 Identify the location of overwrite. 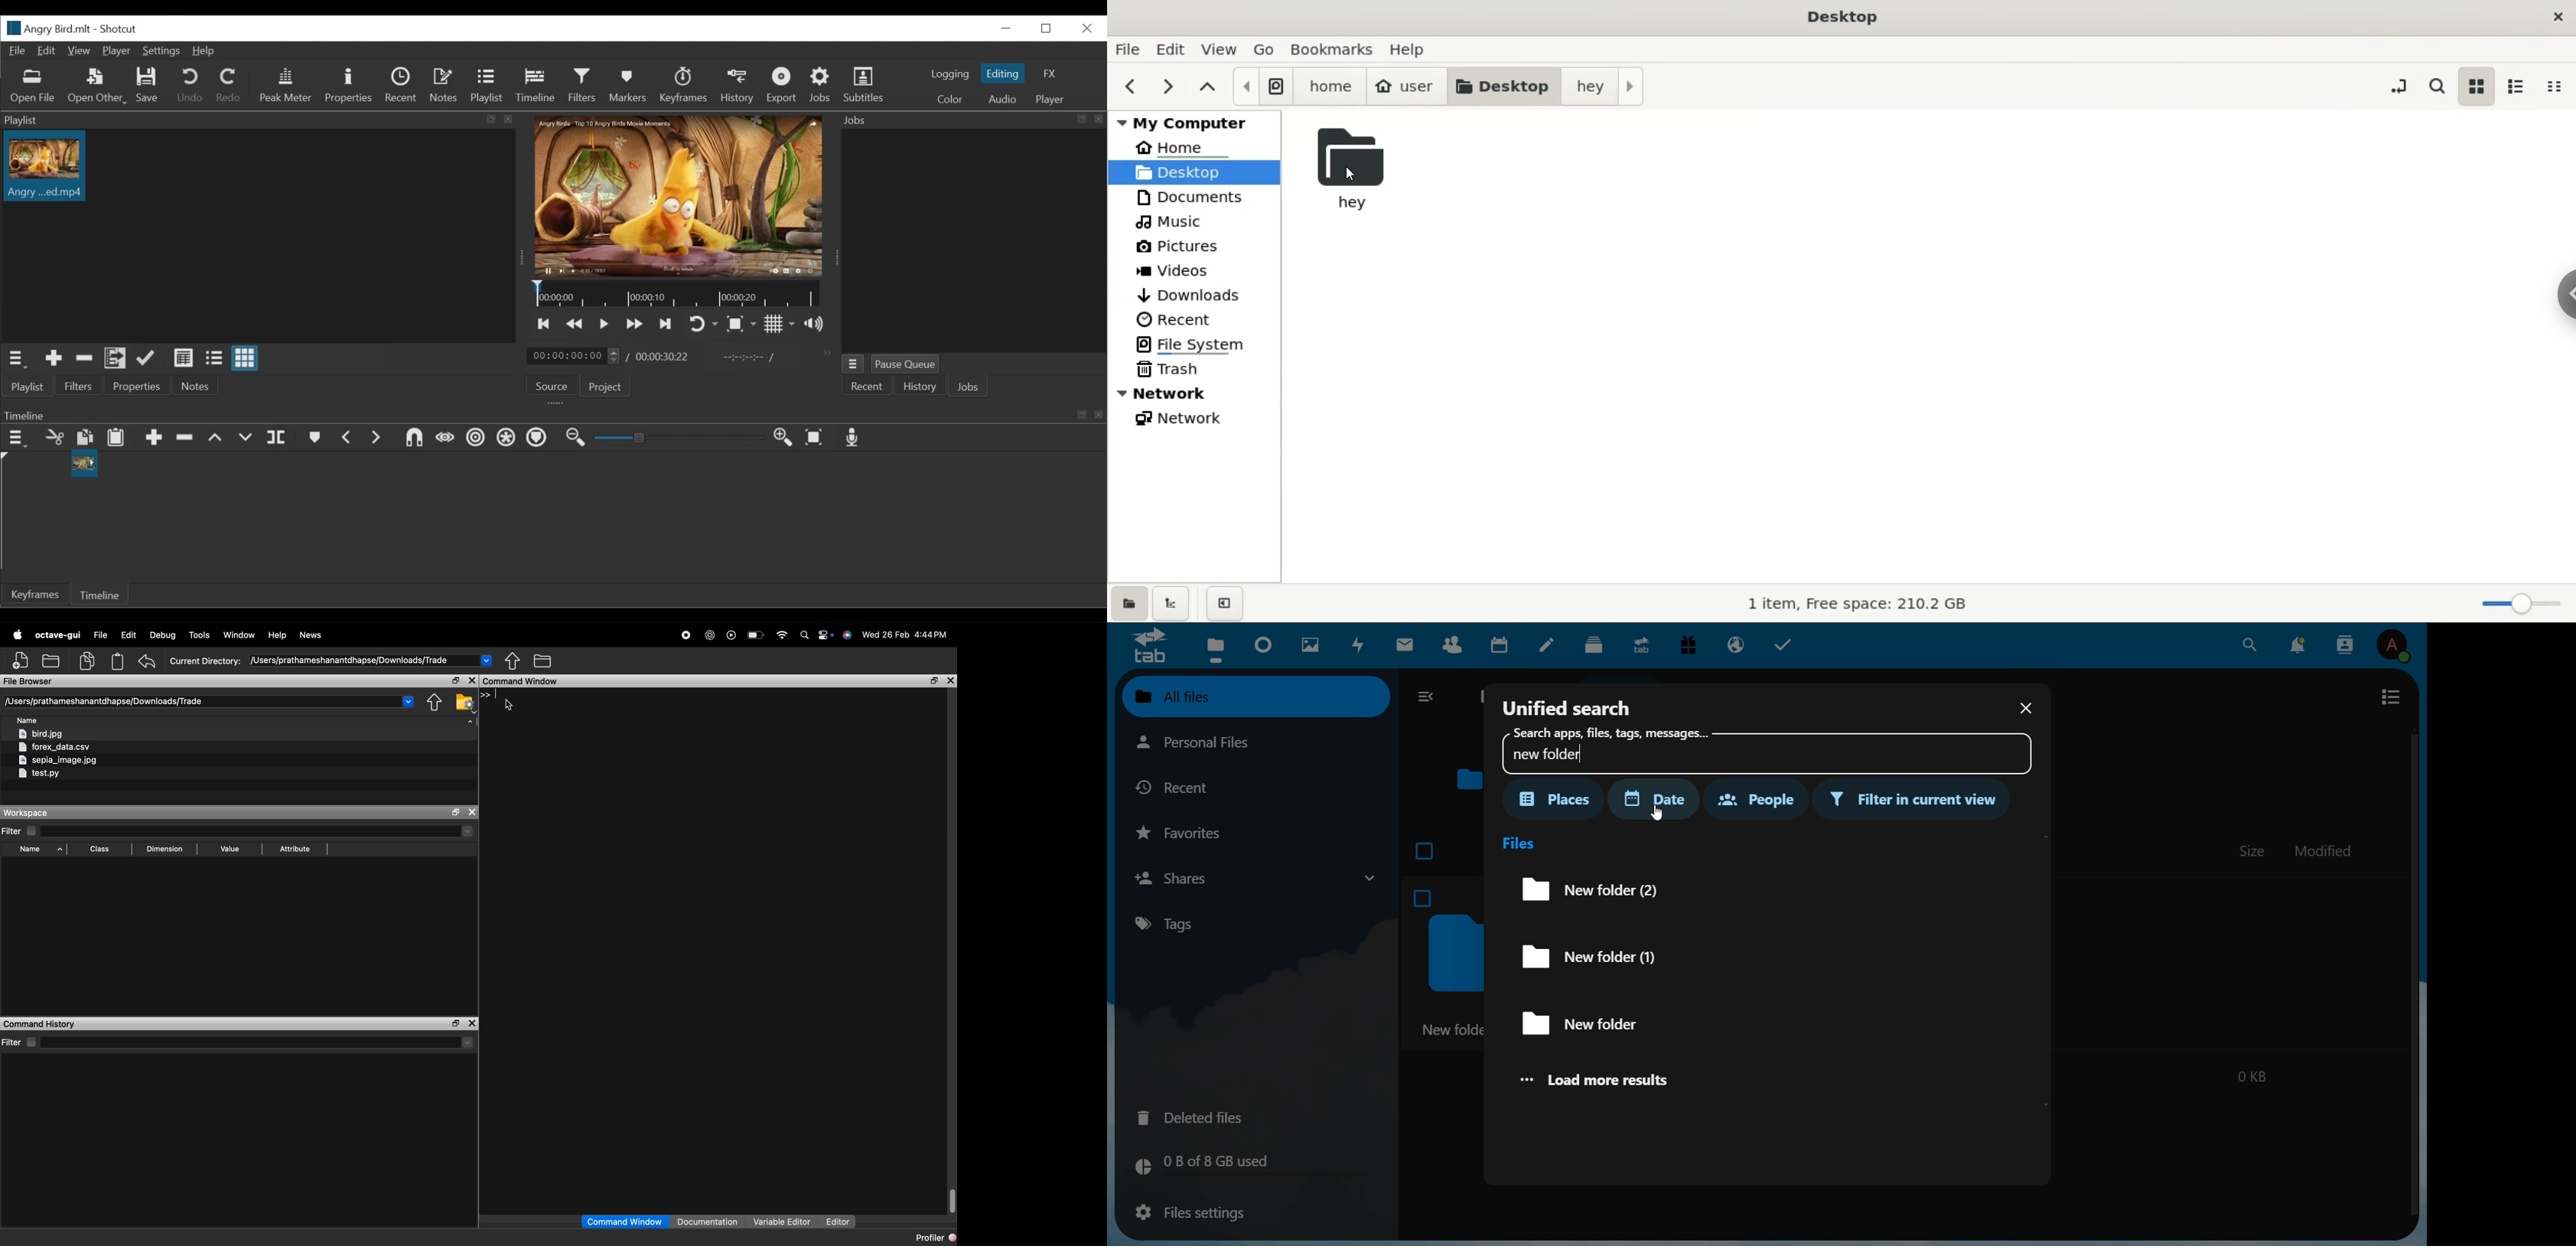
(244, 439).